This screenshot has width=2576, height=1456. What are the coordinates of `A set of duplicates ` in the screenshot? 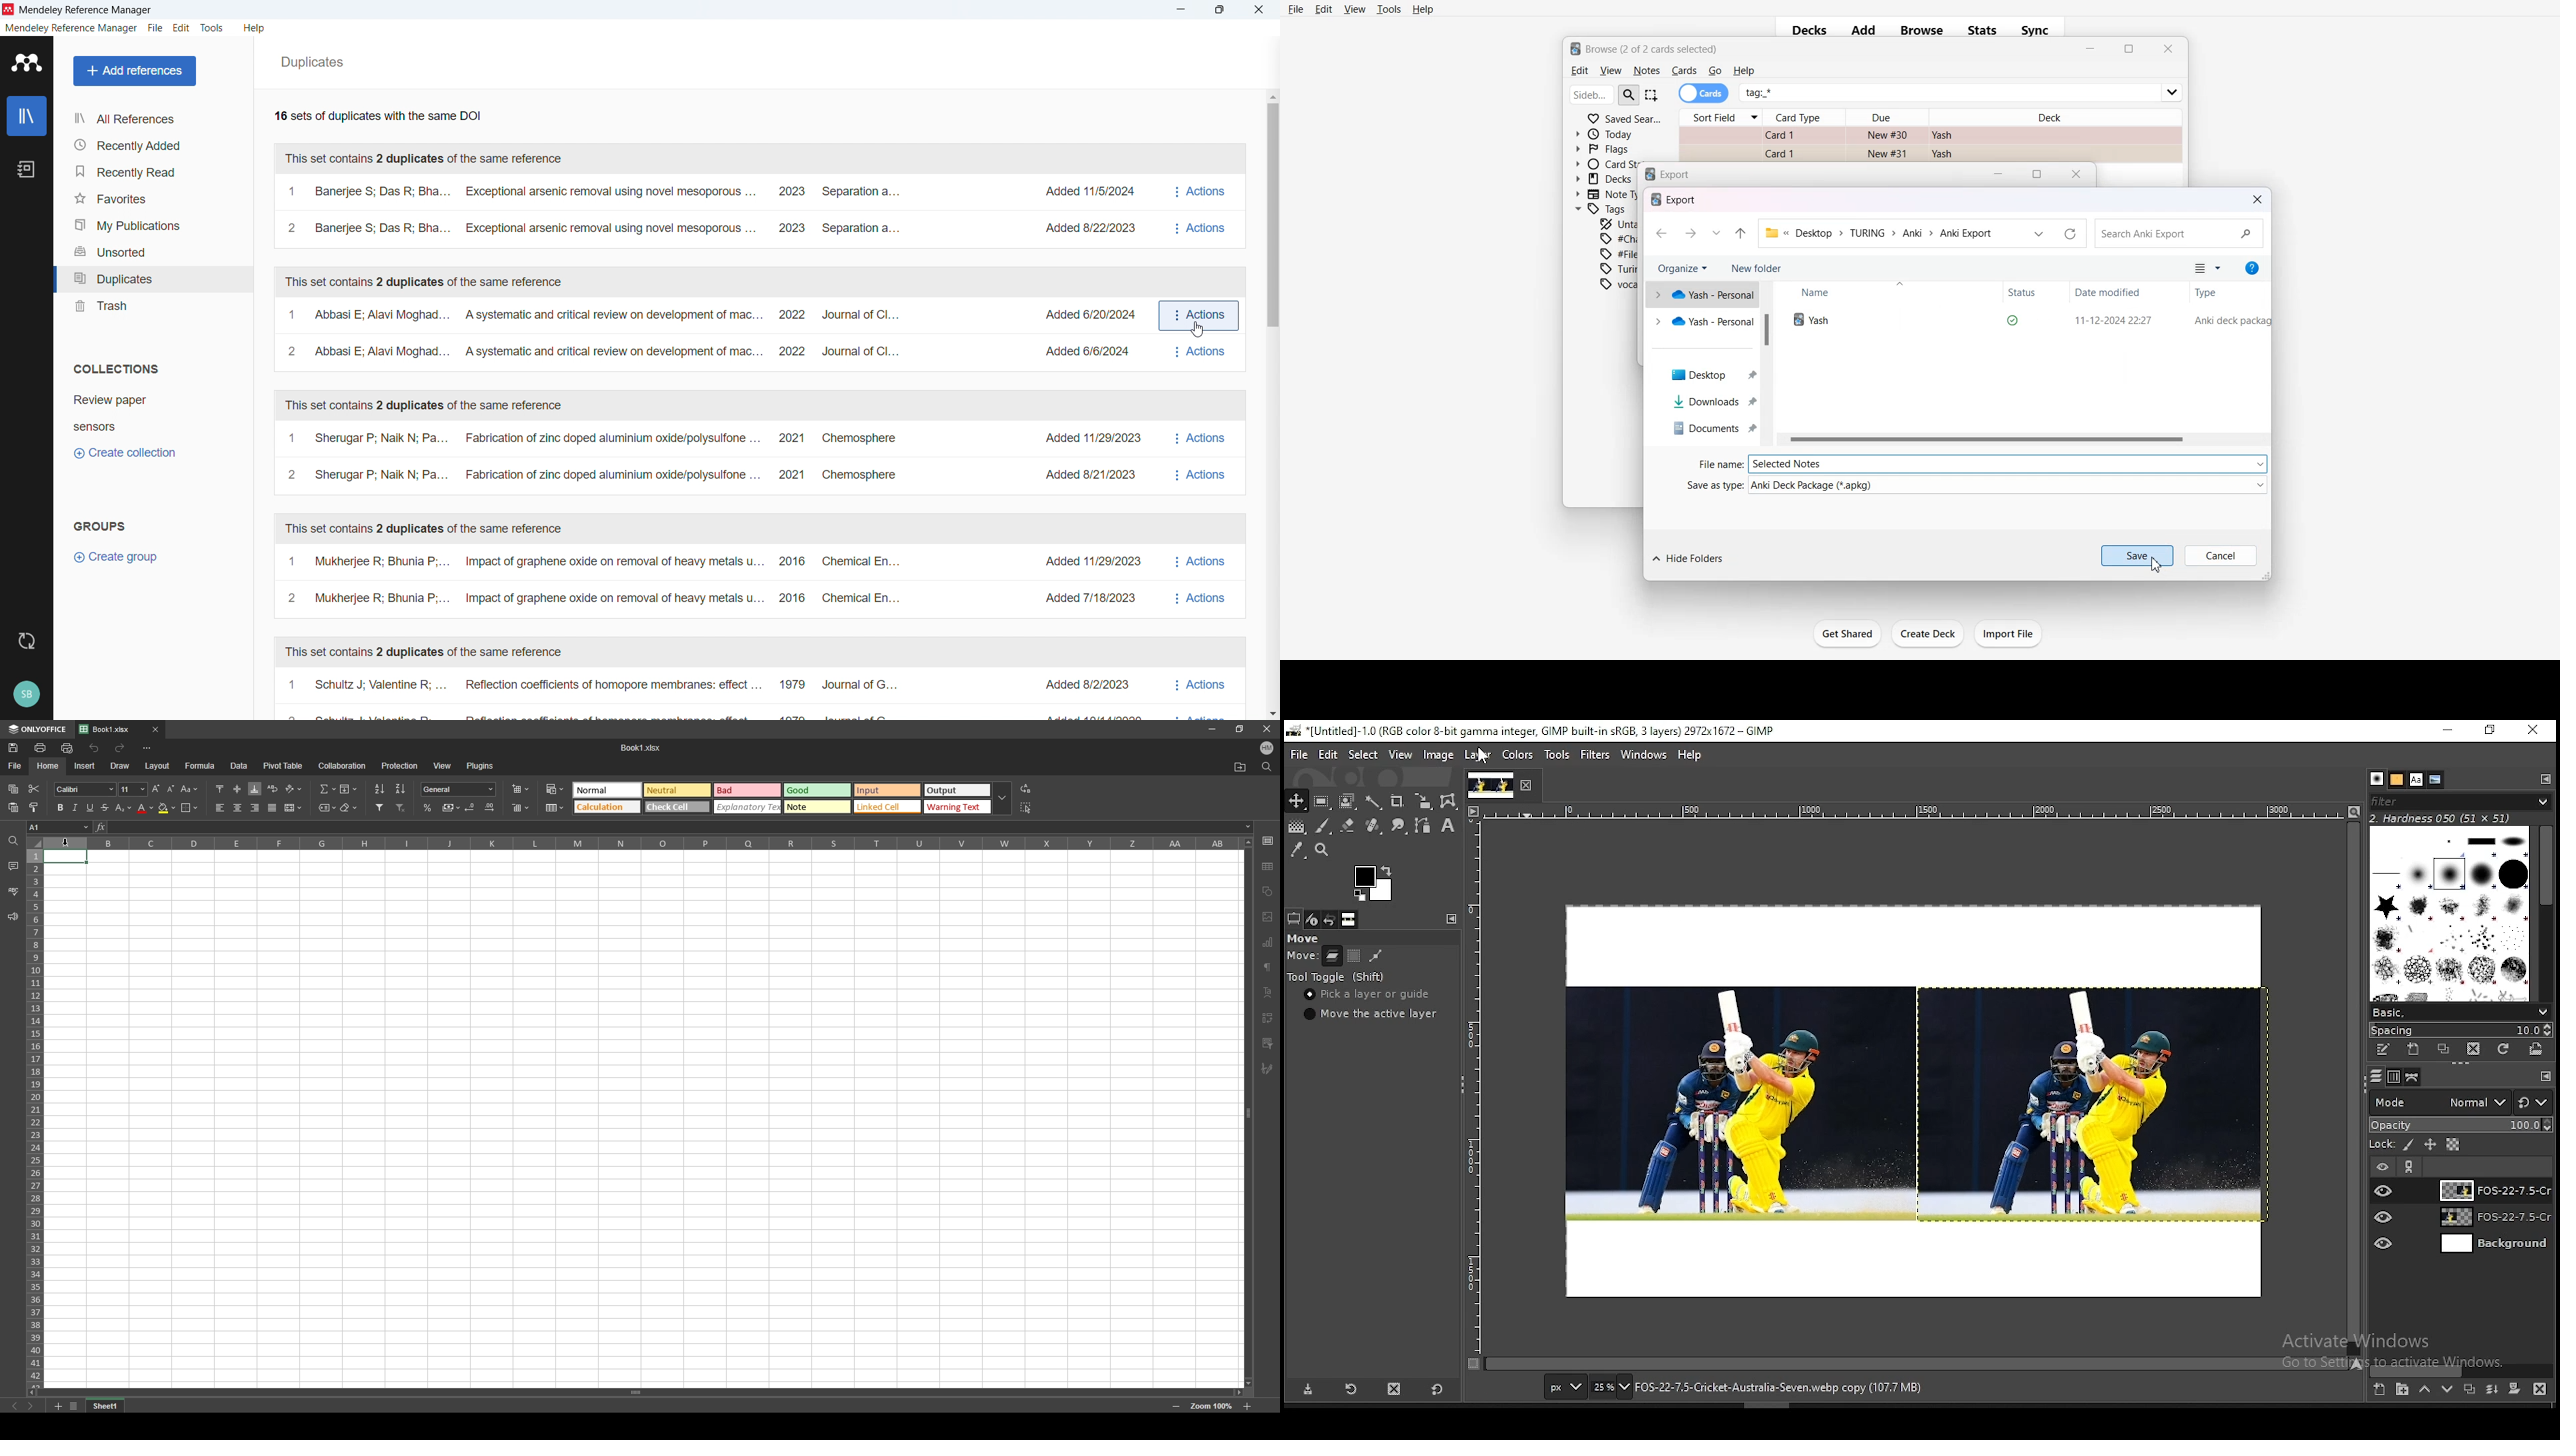 It's located at (715, 458).